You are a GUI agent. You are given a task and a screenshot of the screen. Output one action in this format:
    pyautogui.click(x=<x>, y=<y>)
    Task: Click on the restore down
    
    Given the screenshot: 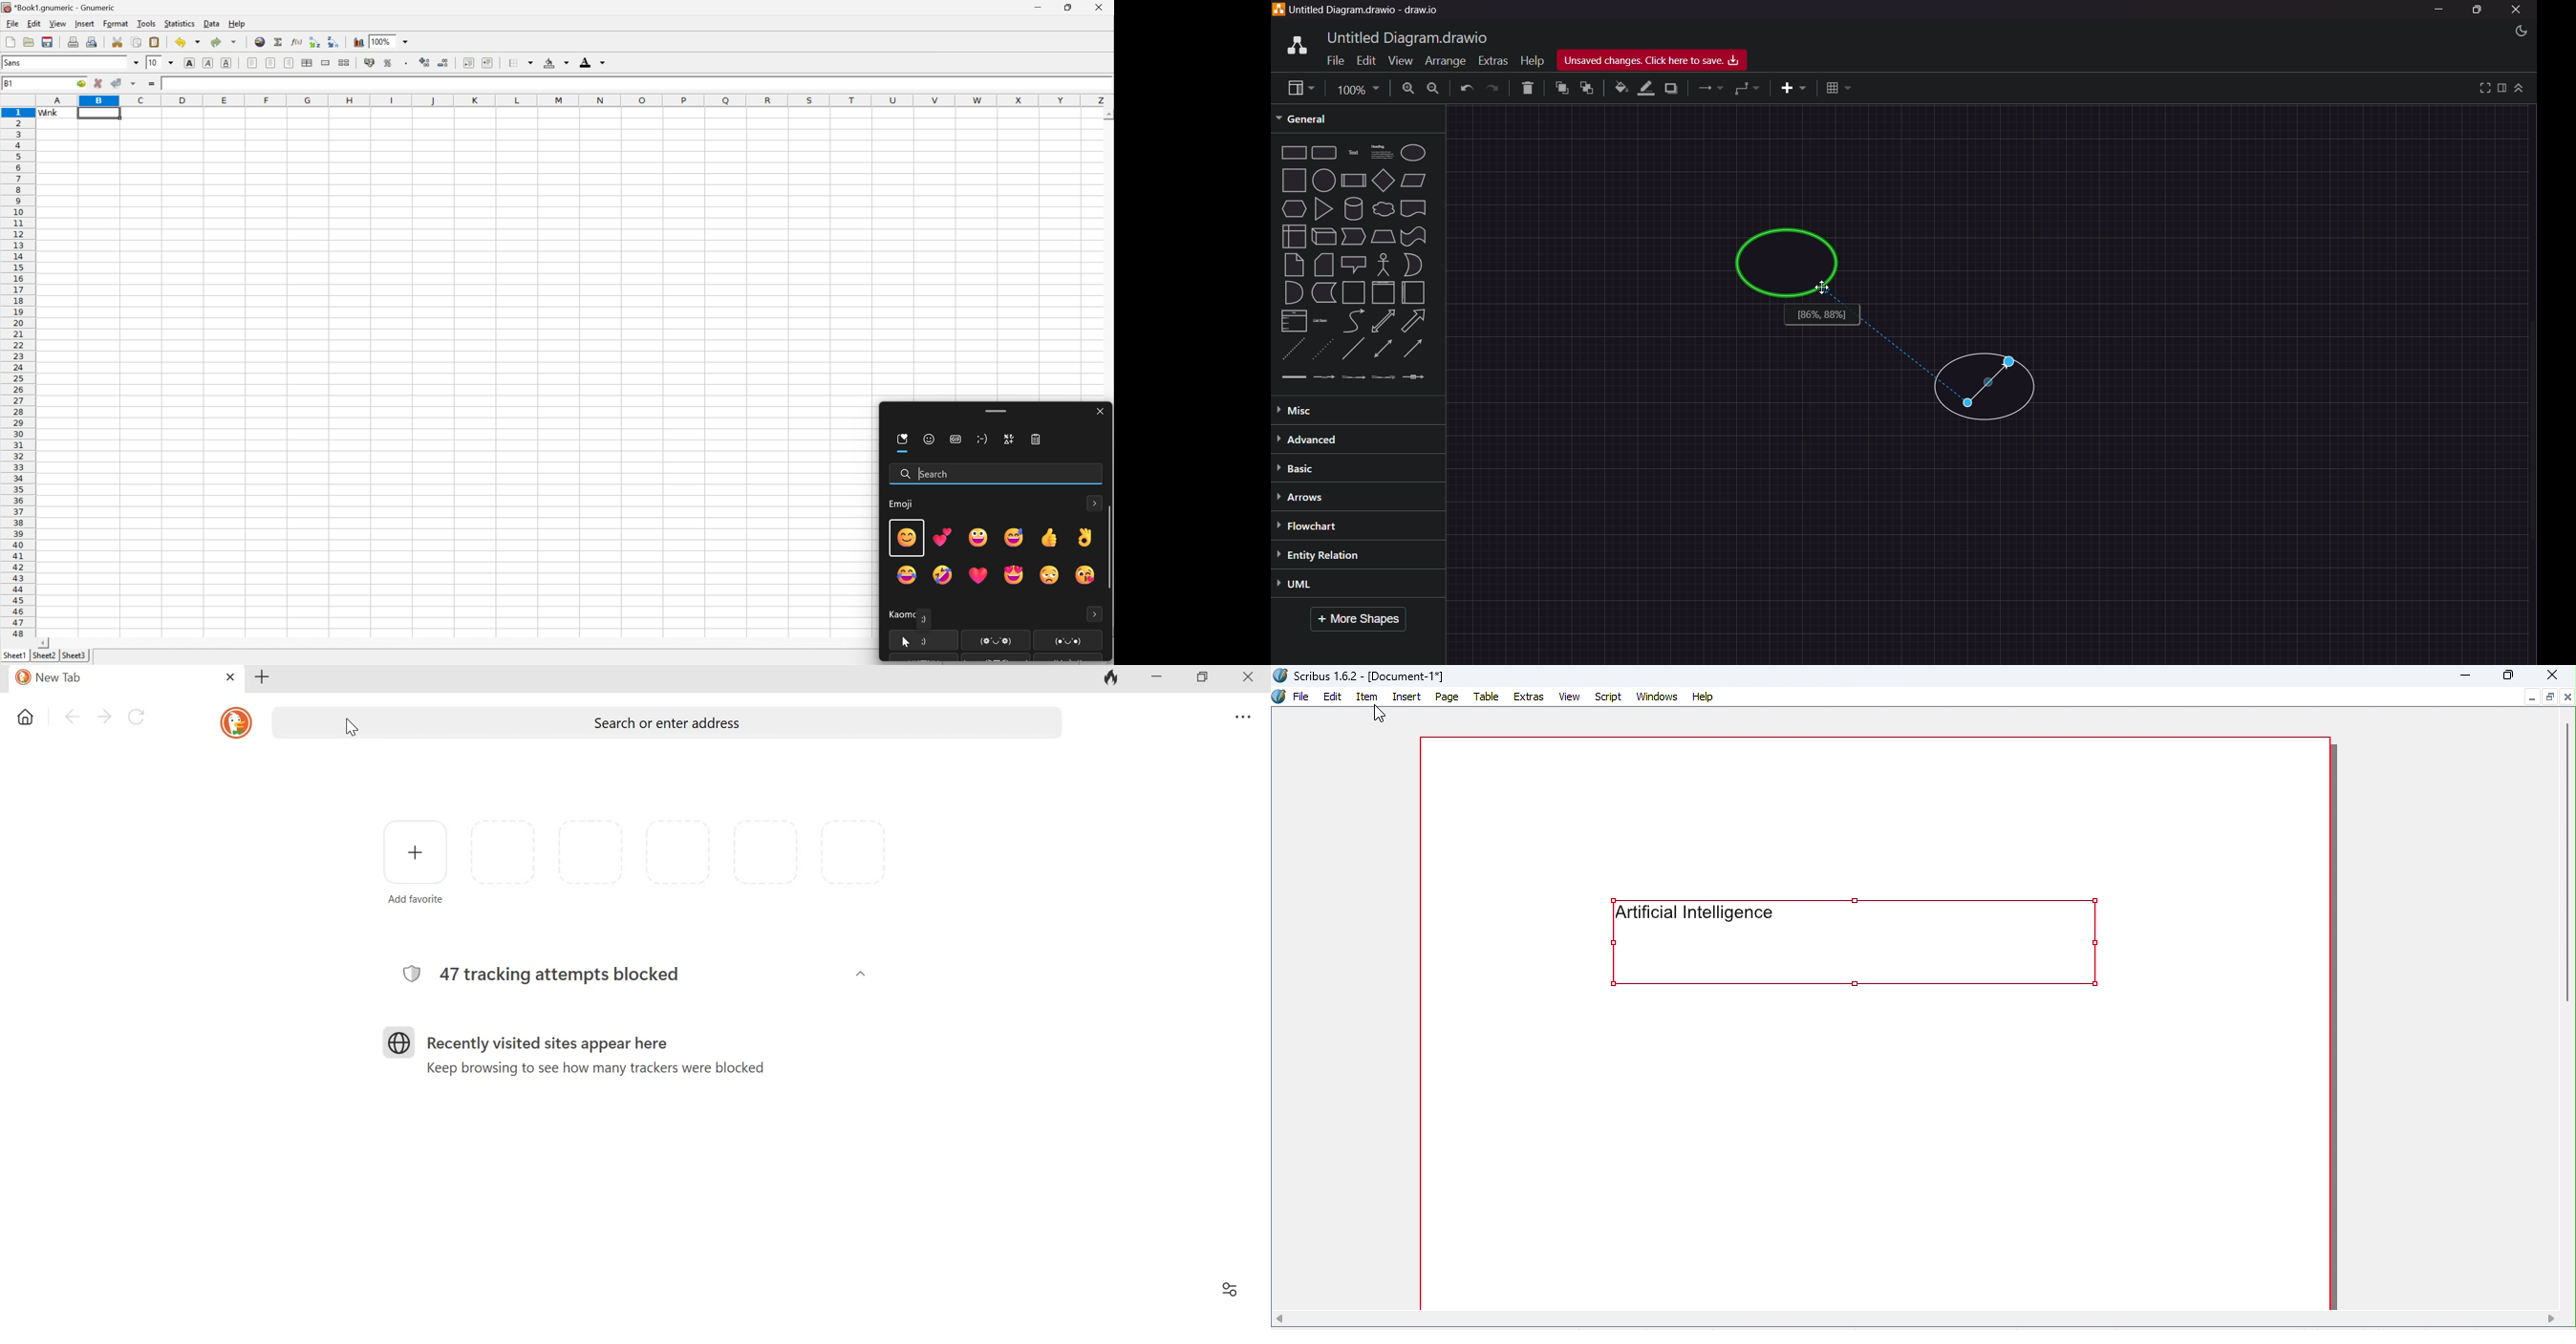 What is the action you would take?
    pyautogui.click(x=1070, y=7)
    